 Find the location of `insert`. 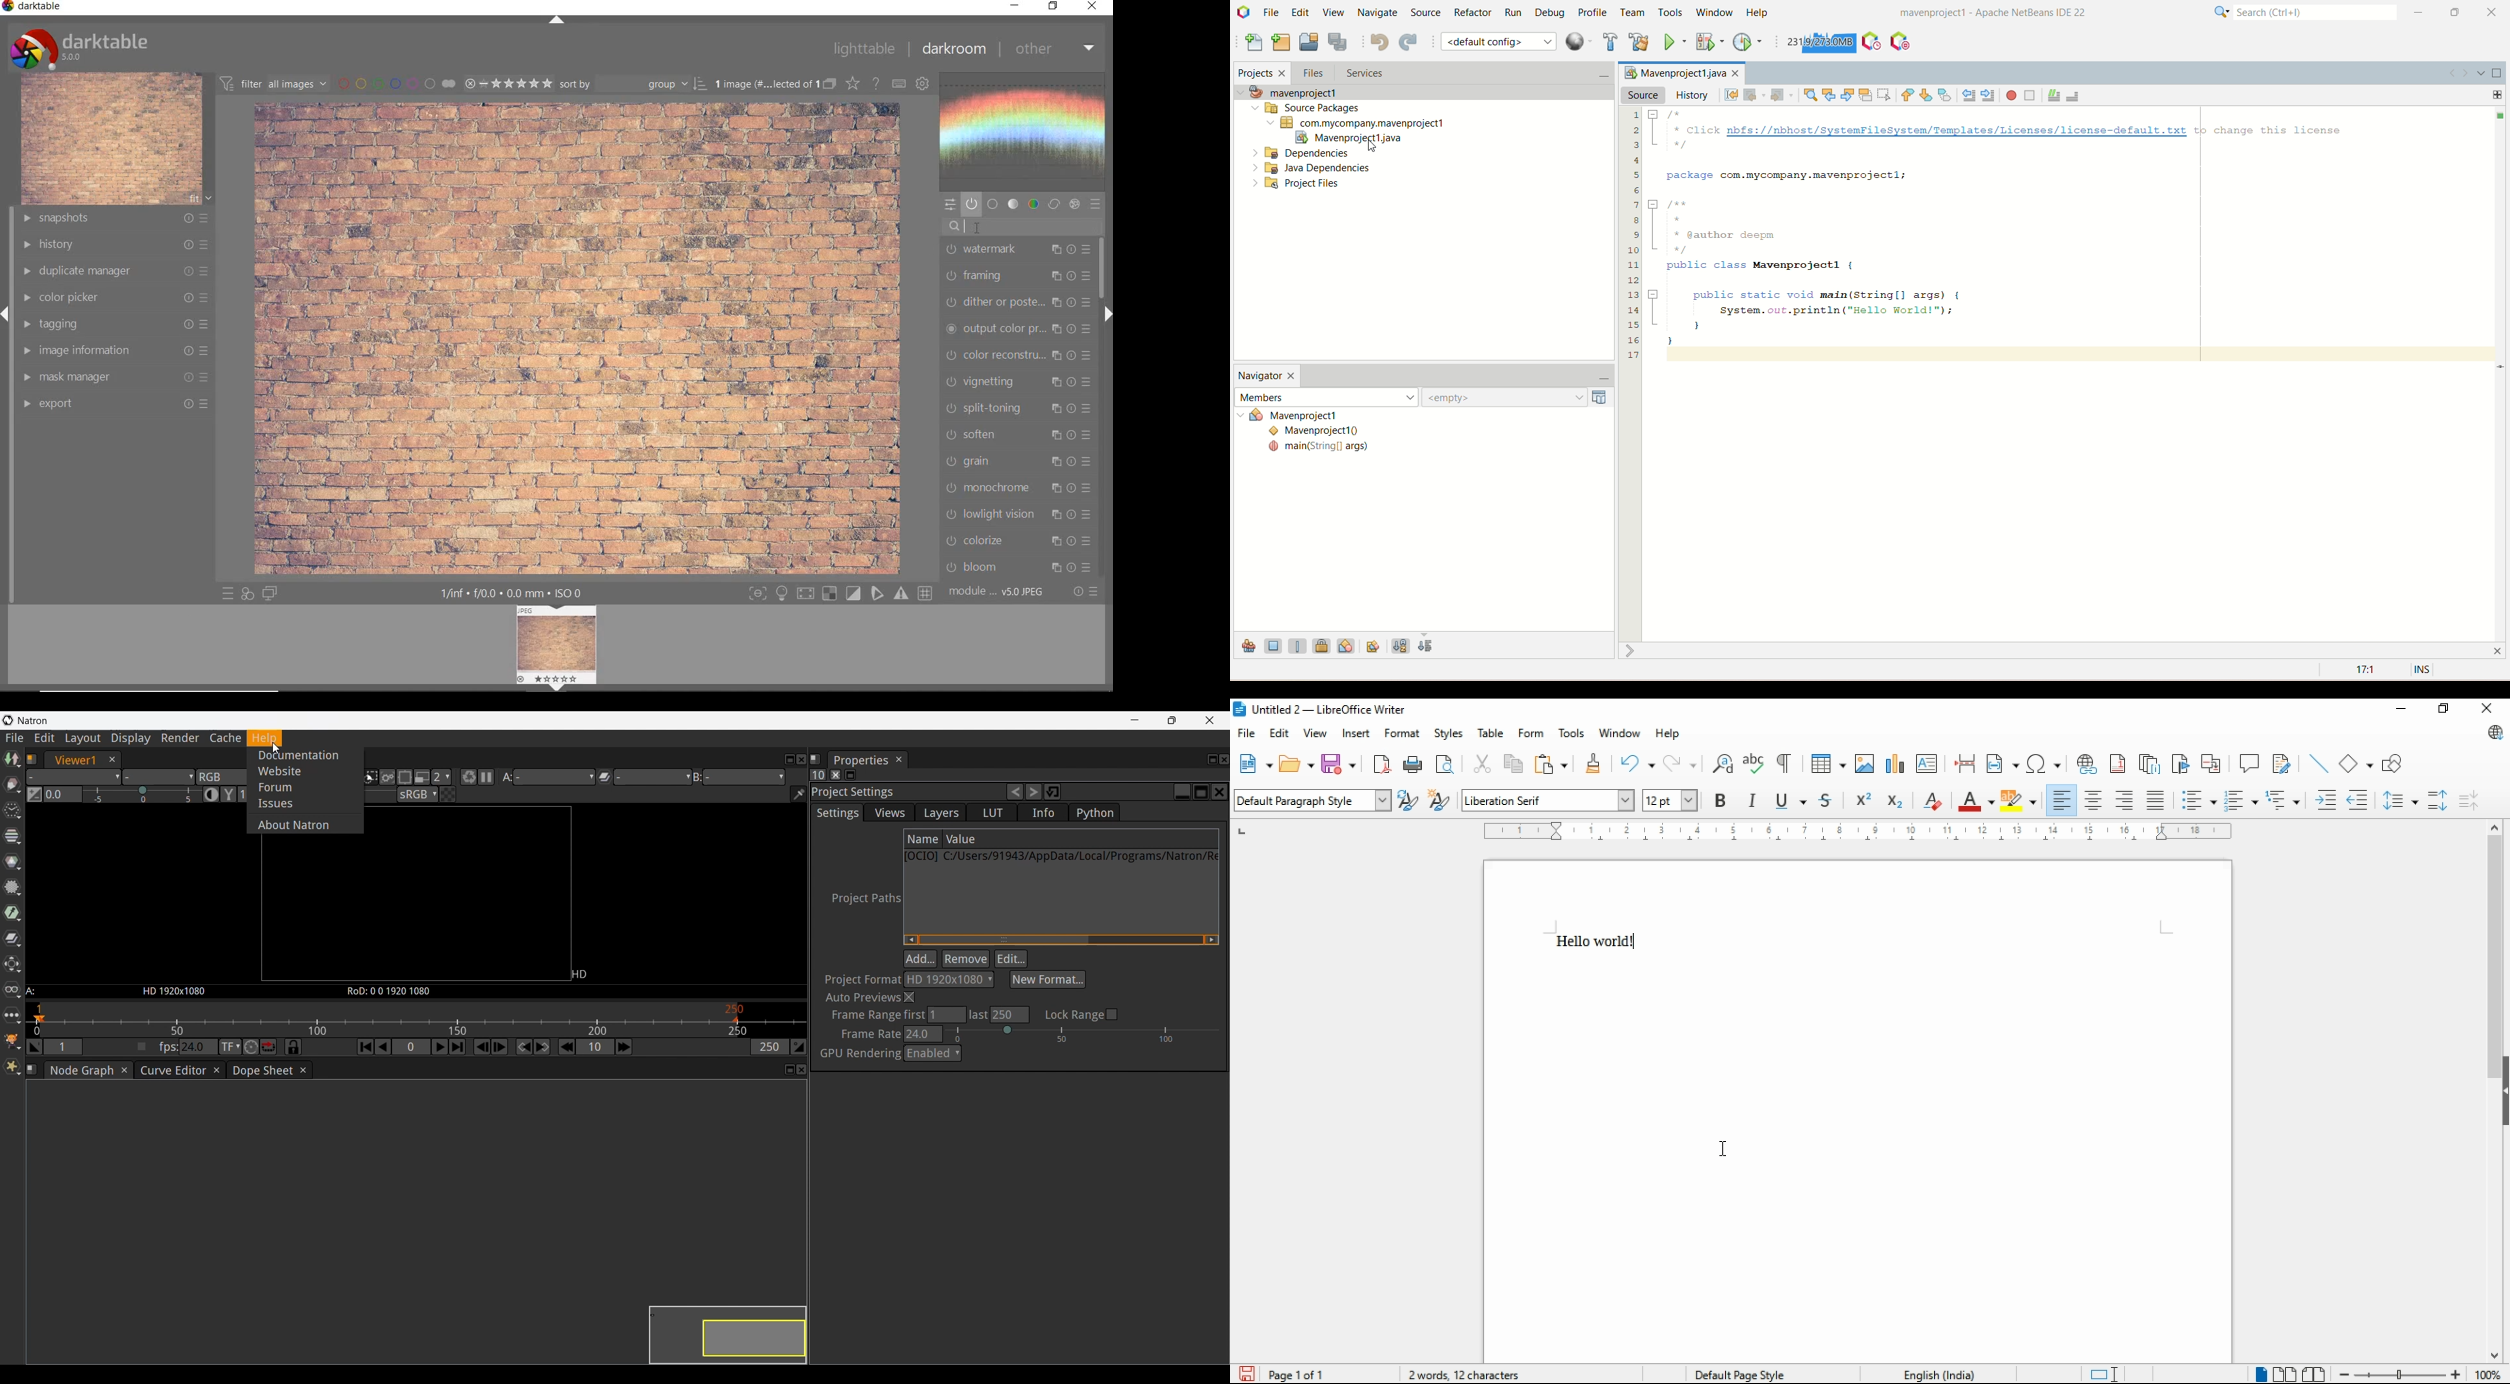

insert is located at coordinates (1358, 734).